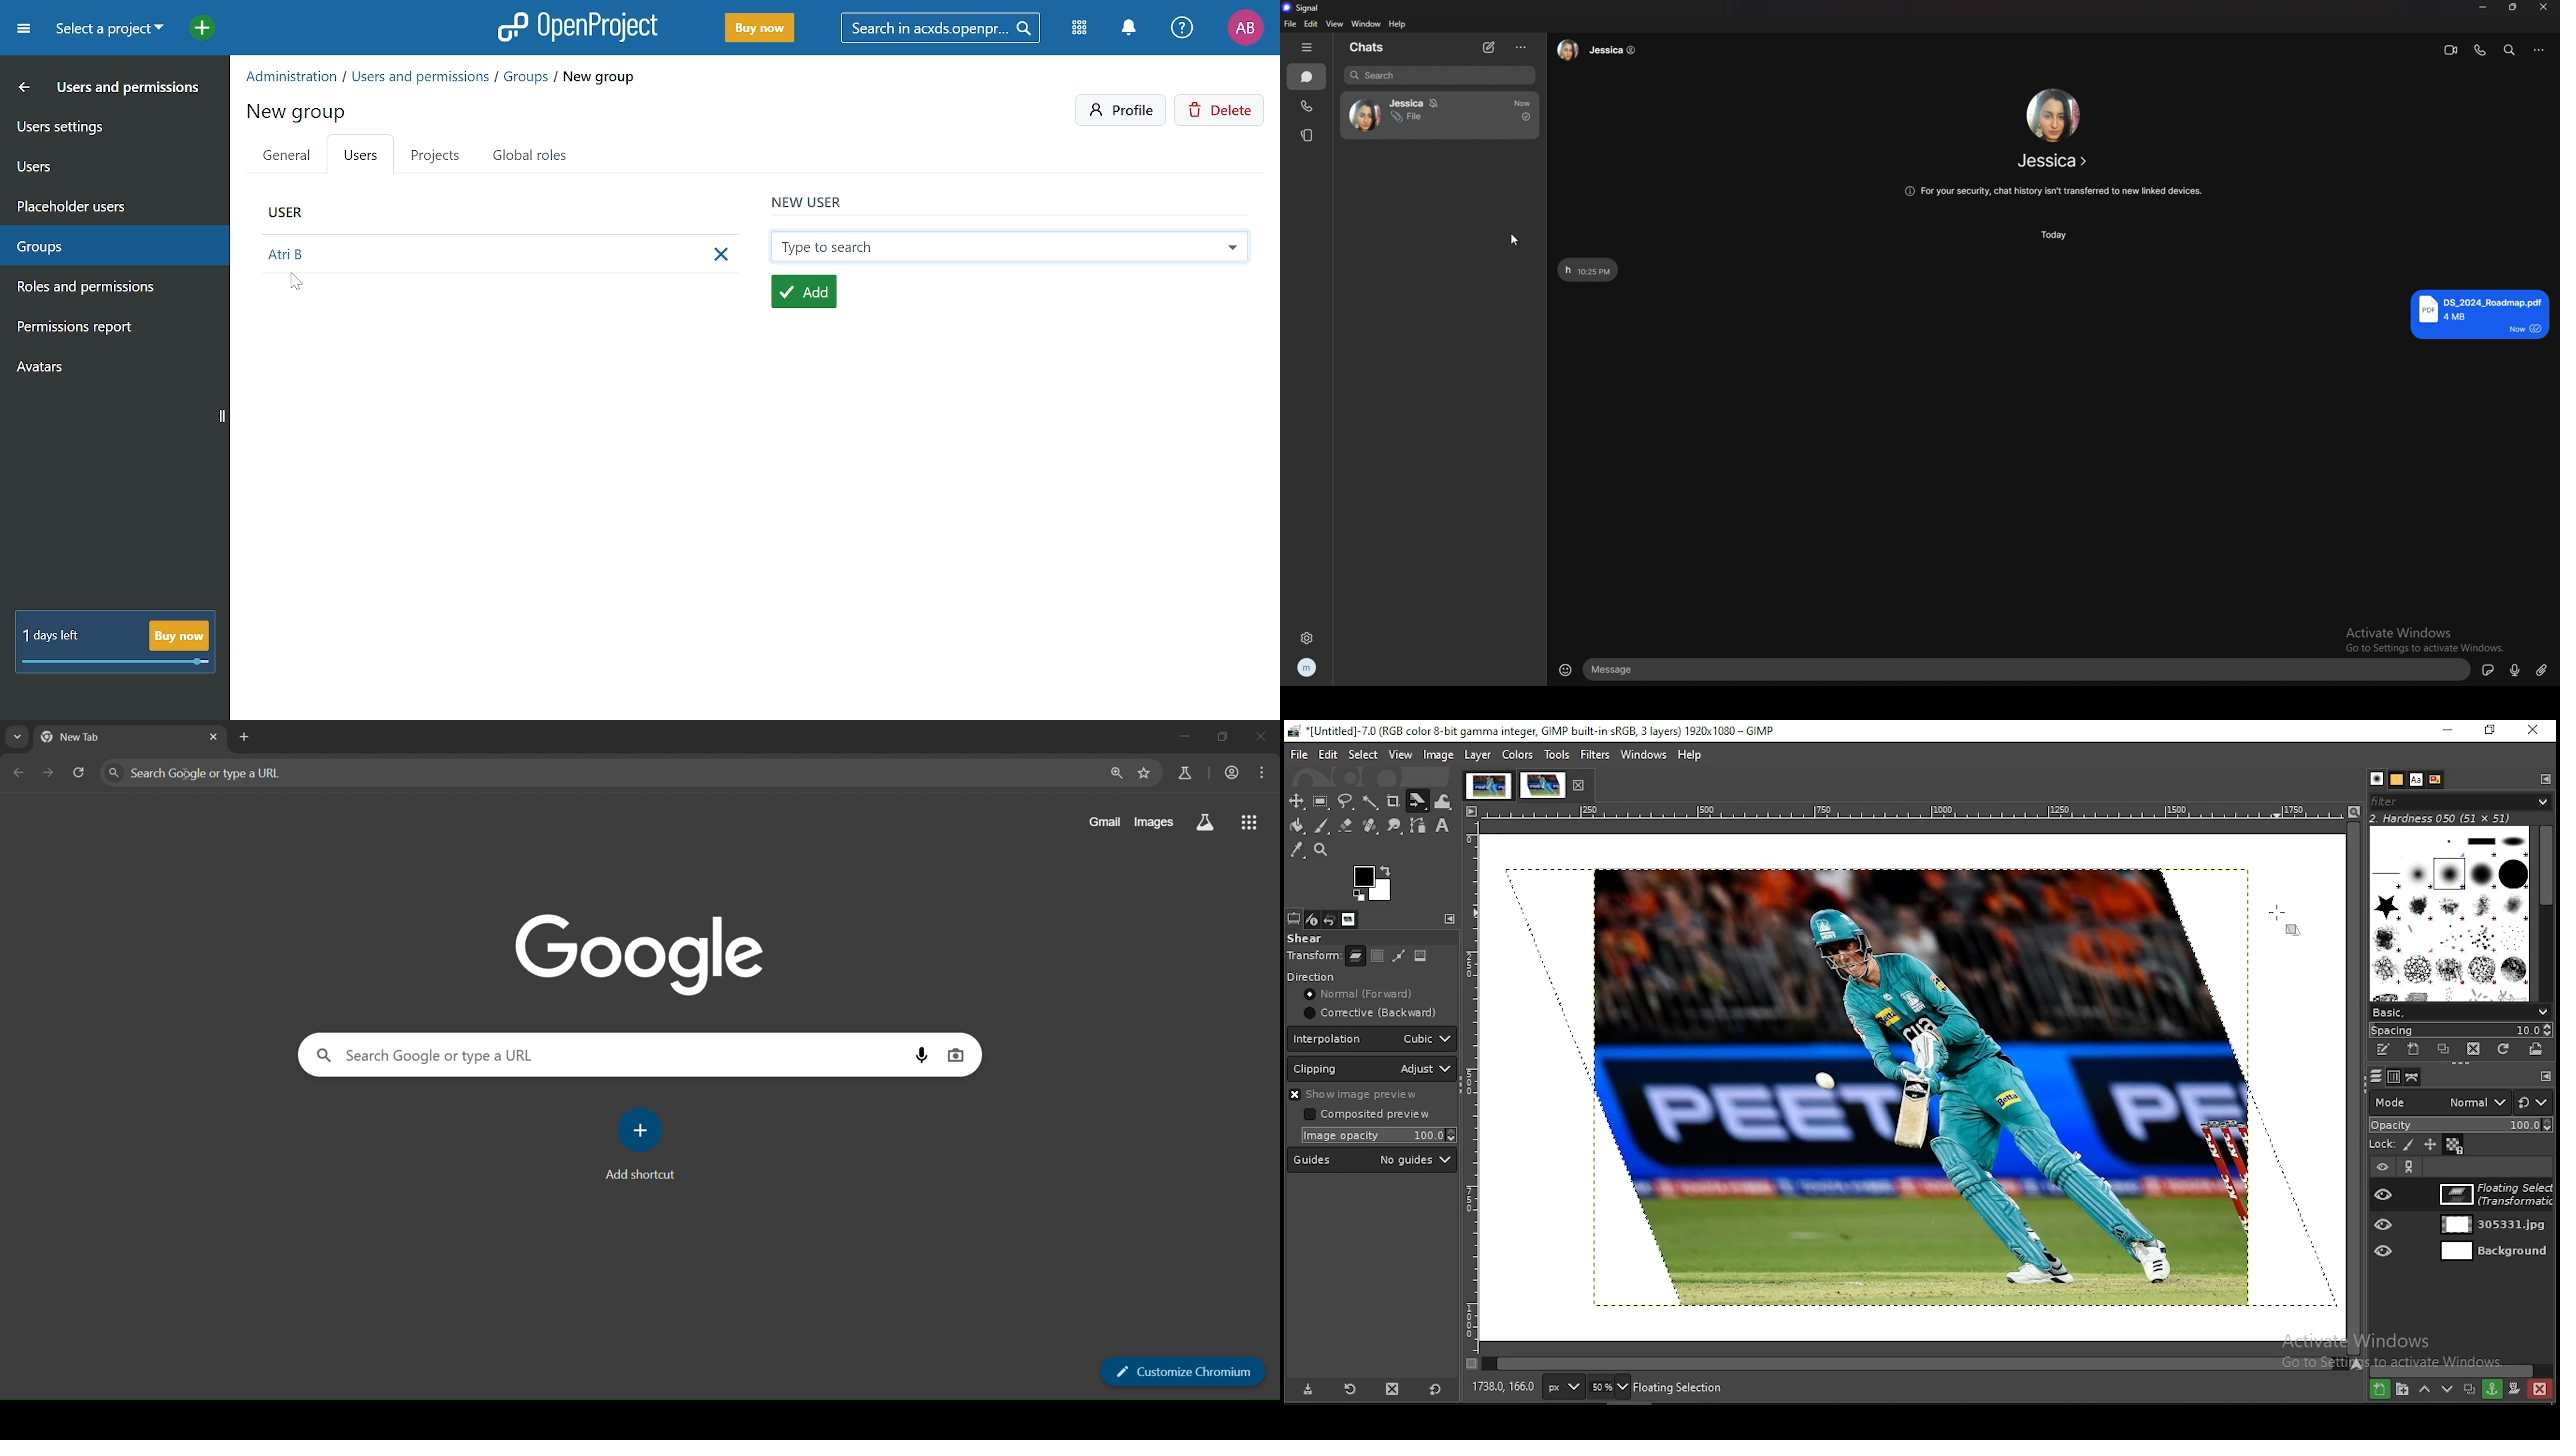 This screenshot has height=1456, width=2576. Describe the element at coordinates (947, 27) in the screenshot. I see `Search` at that location.